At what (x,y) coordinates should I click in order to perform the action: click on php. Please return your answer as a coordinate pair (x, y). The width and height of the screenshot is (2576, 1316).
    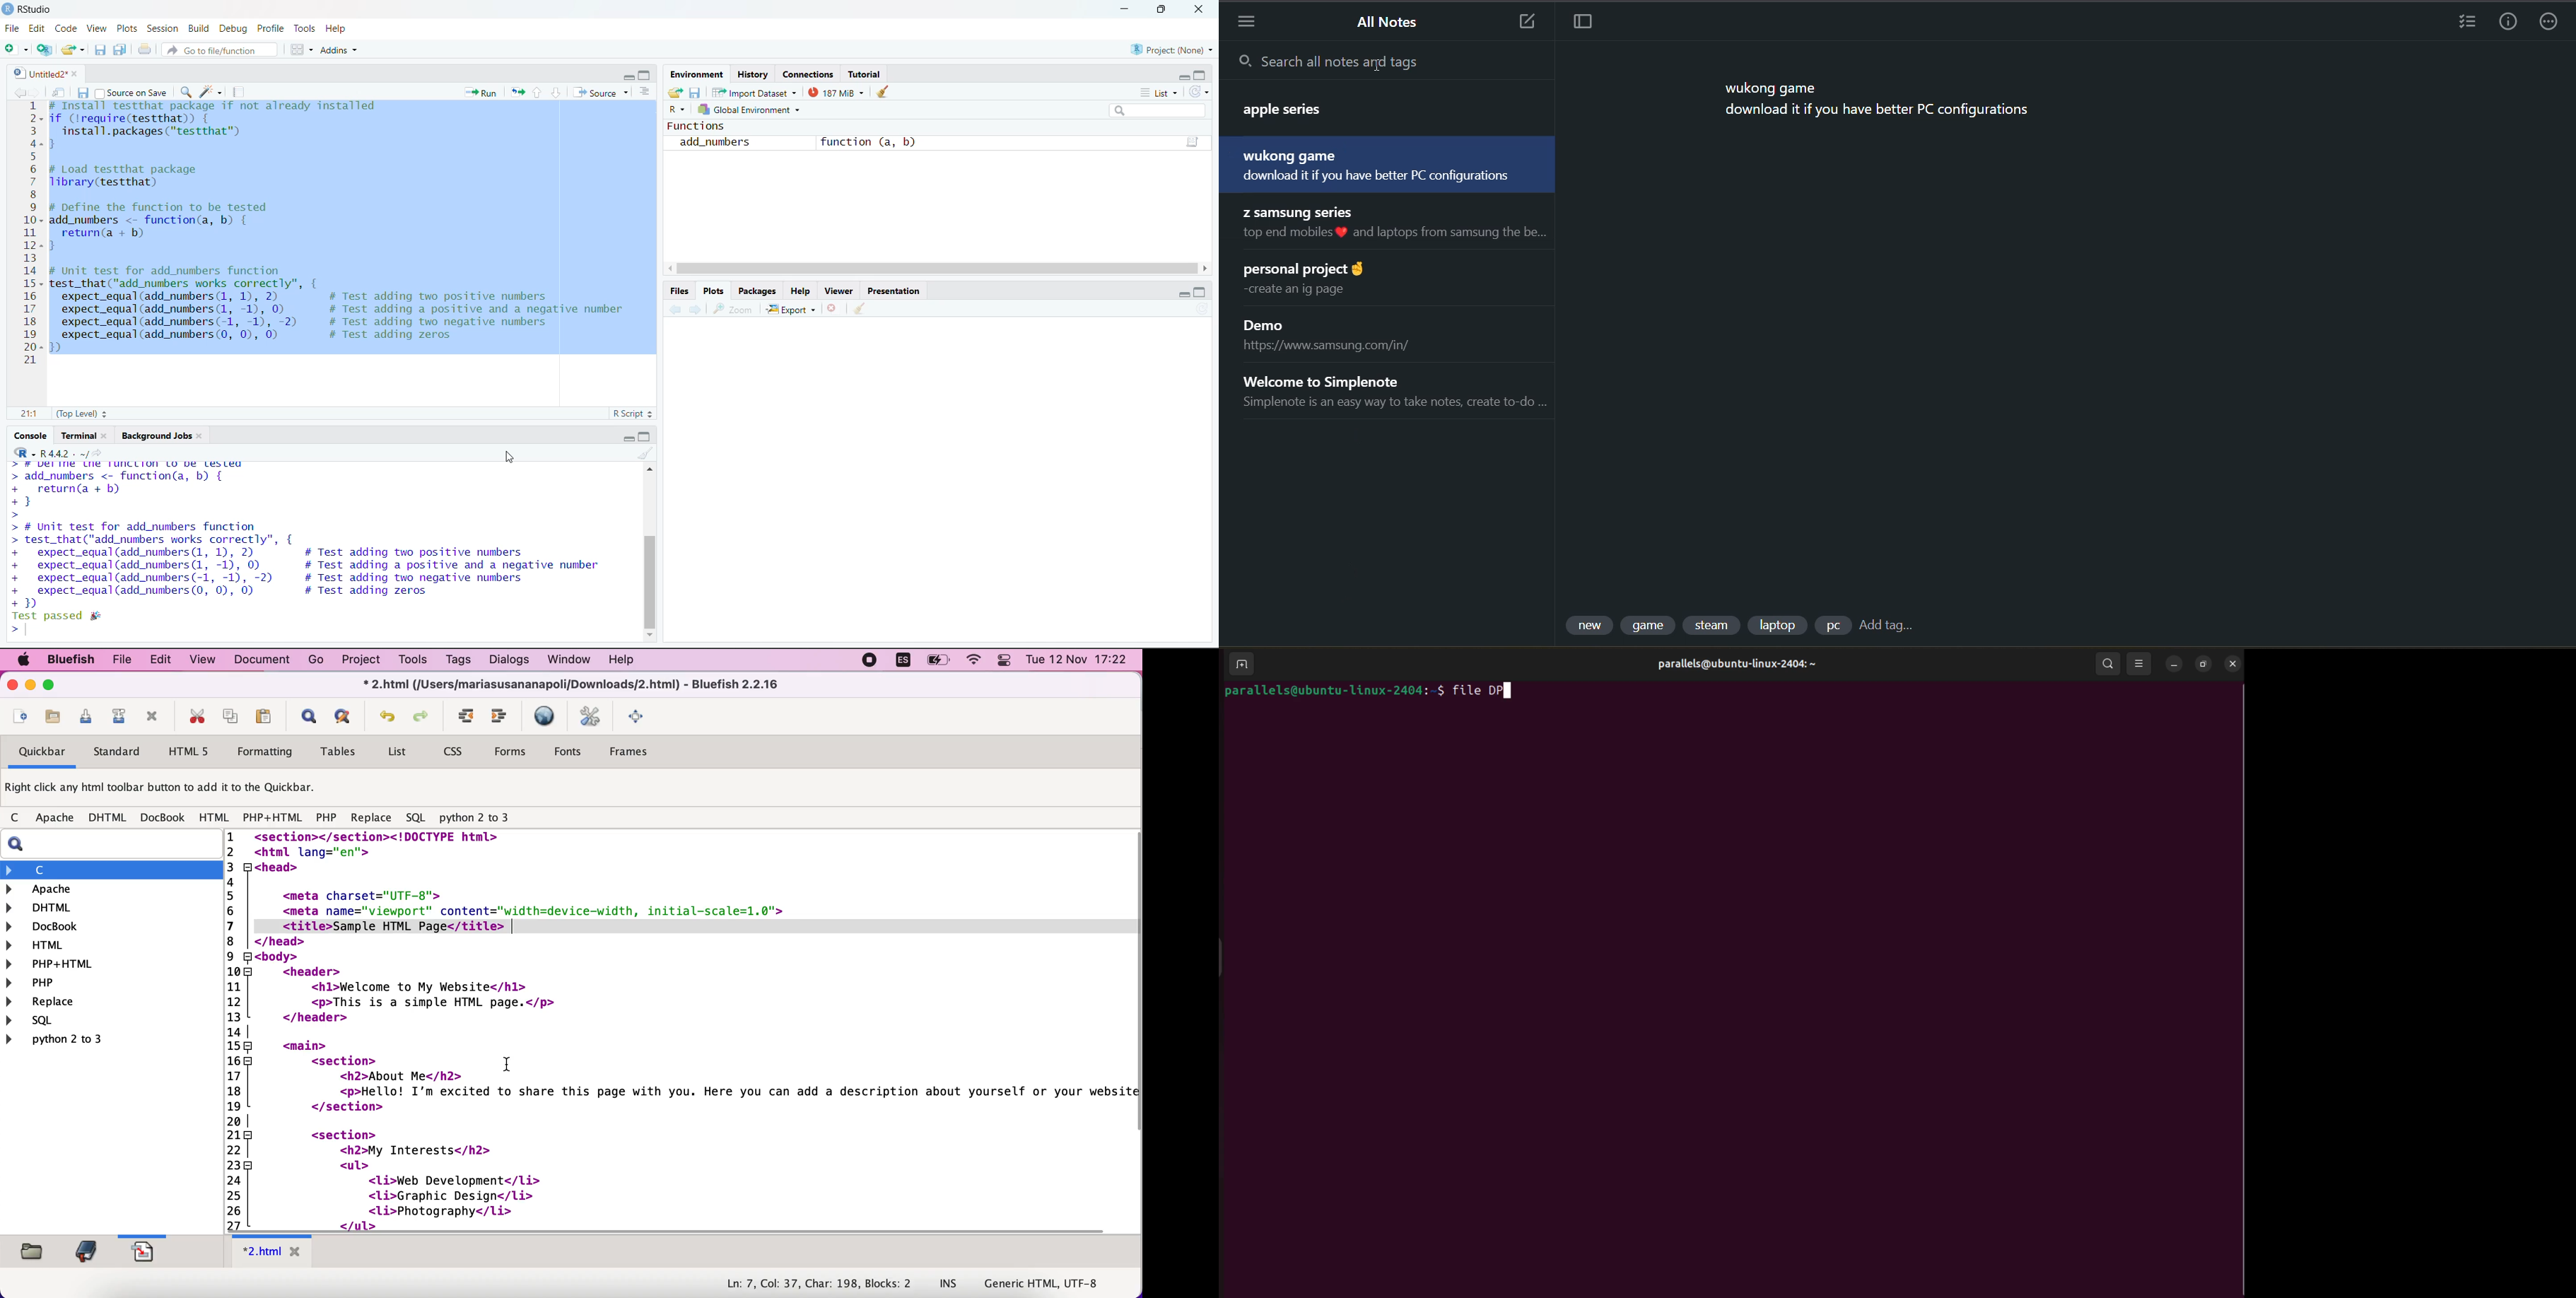
    Looking at the image, I should click on (106, 983).